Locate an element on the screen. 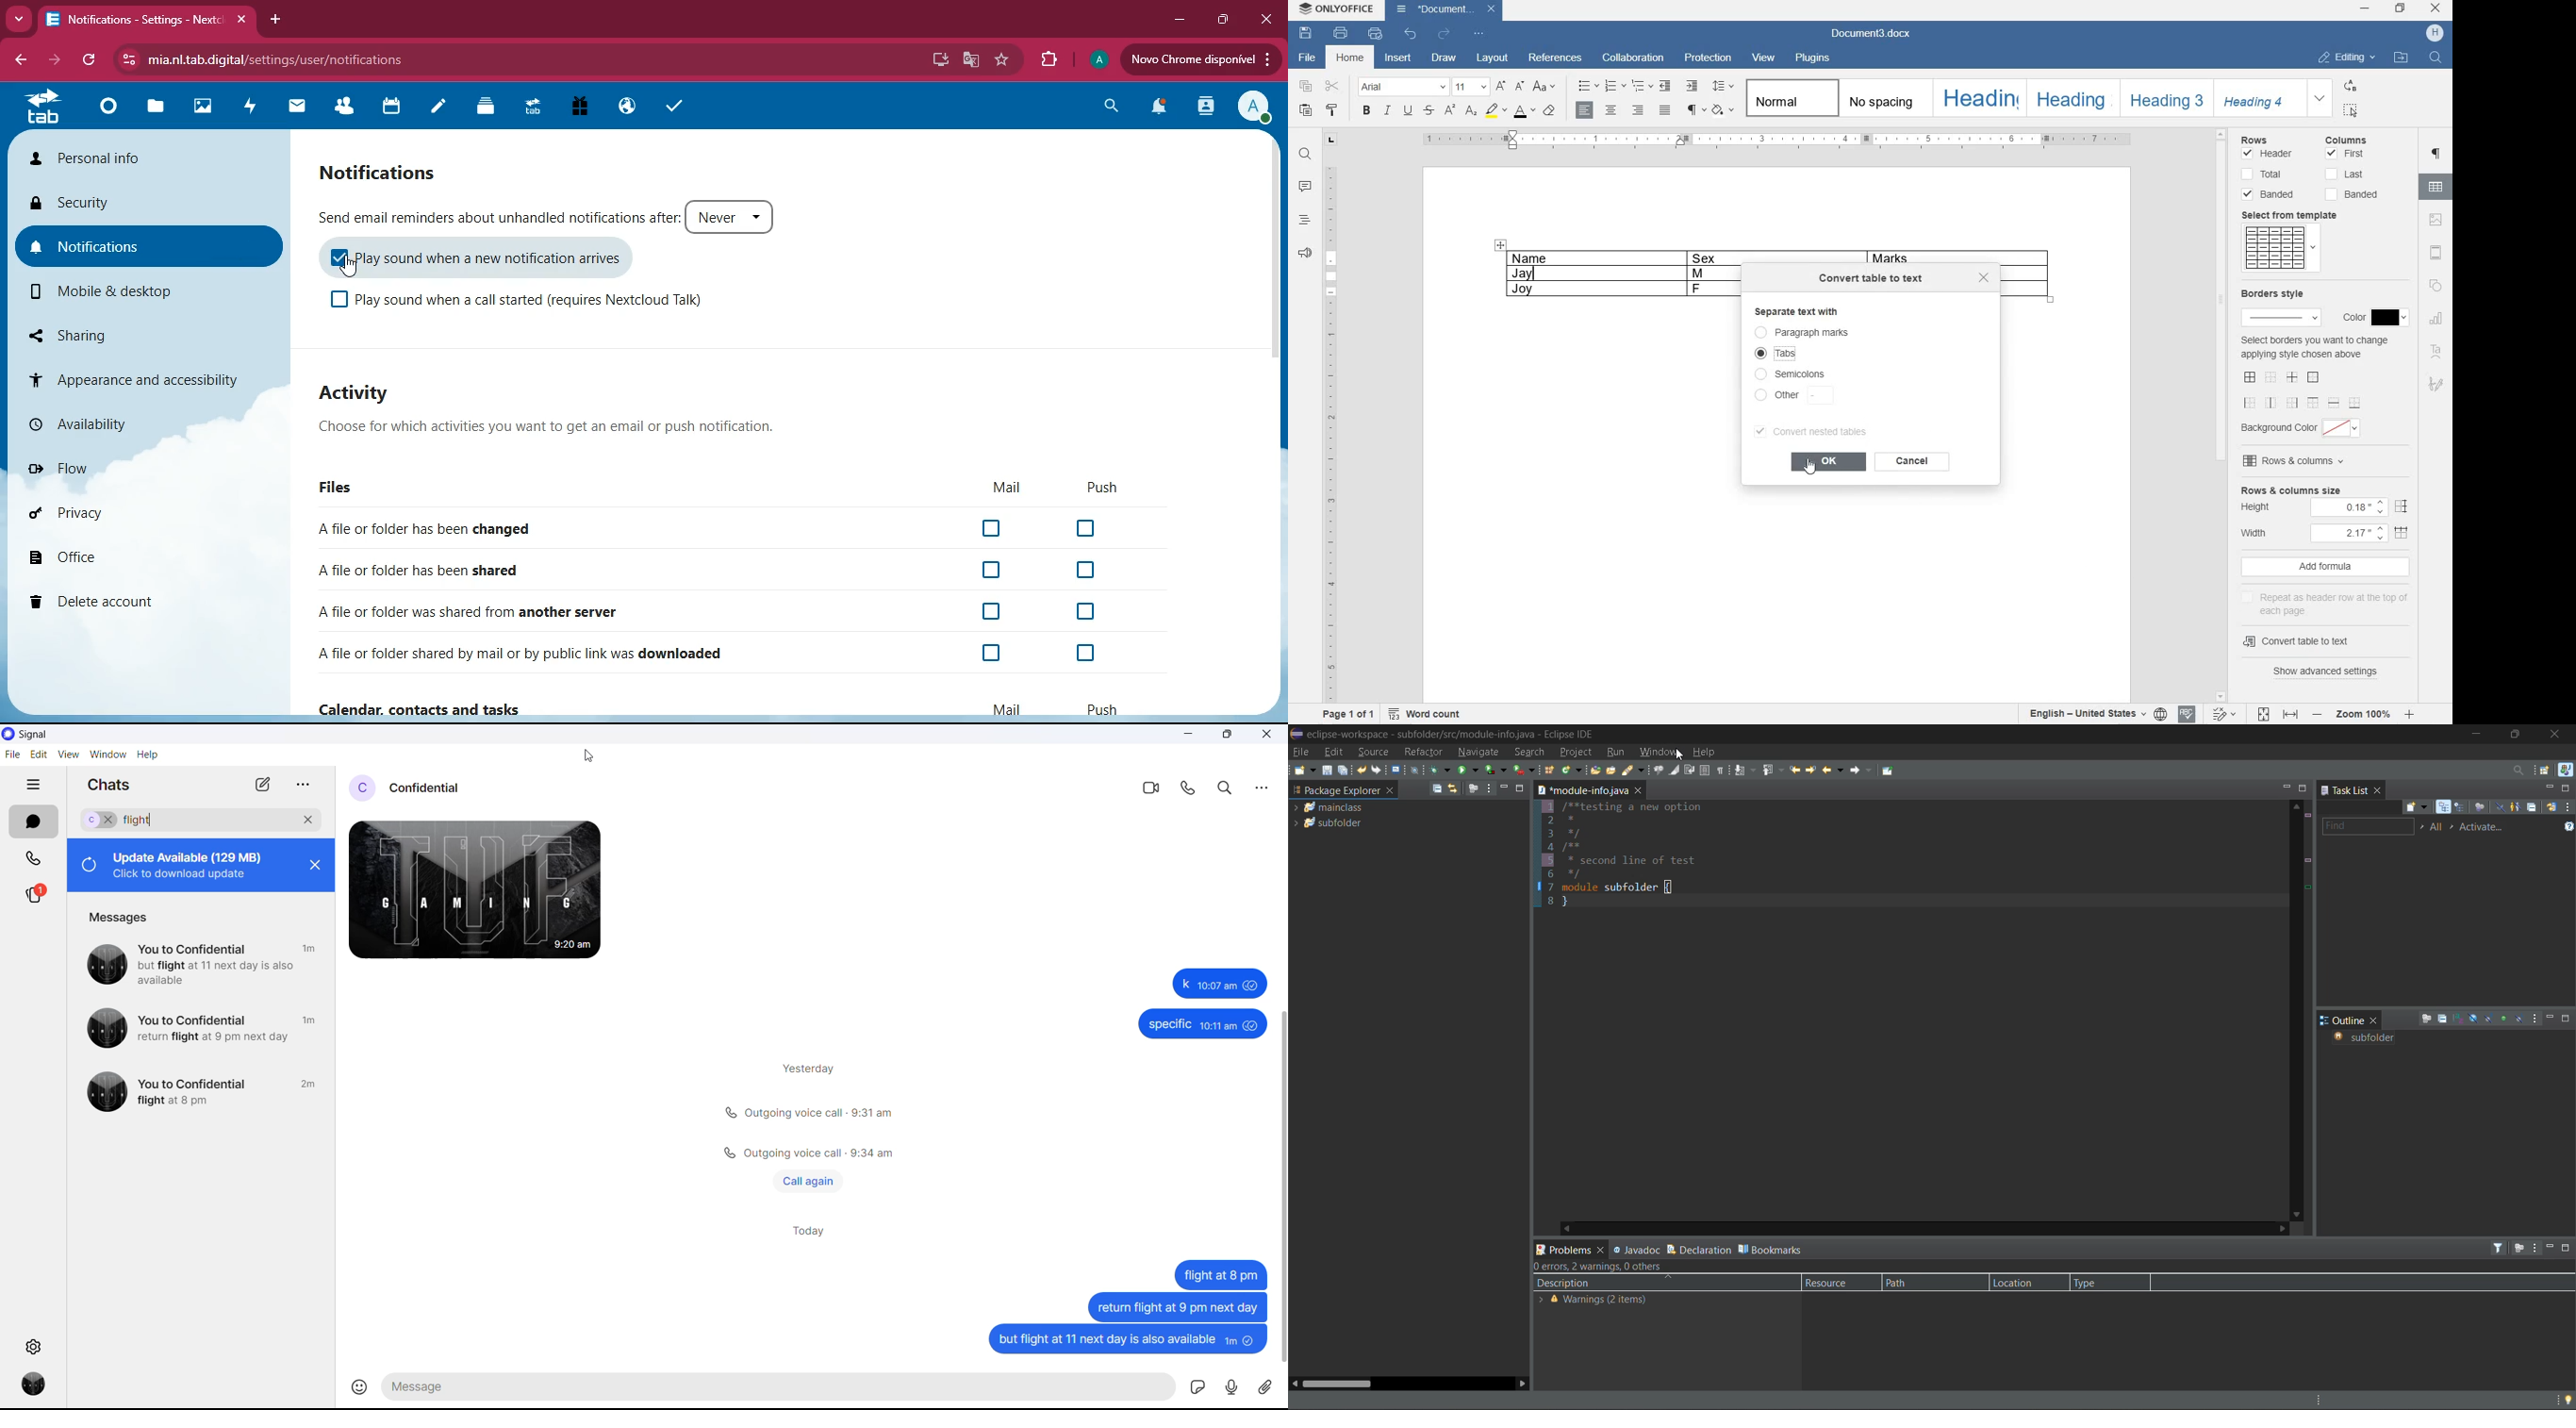 Image resolution: width=2576 pixels, height=1428 pixels. privacy is located at coordinates (123, 511).